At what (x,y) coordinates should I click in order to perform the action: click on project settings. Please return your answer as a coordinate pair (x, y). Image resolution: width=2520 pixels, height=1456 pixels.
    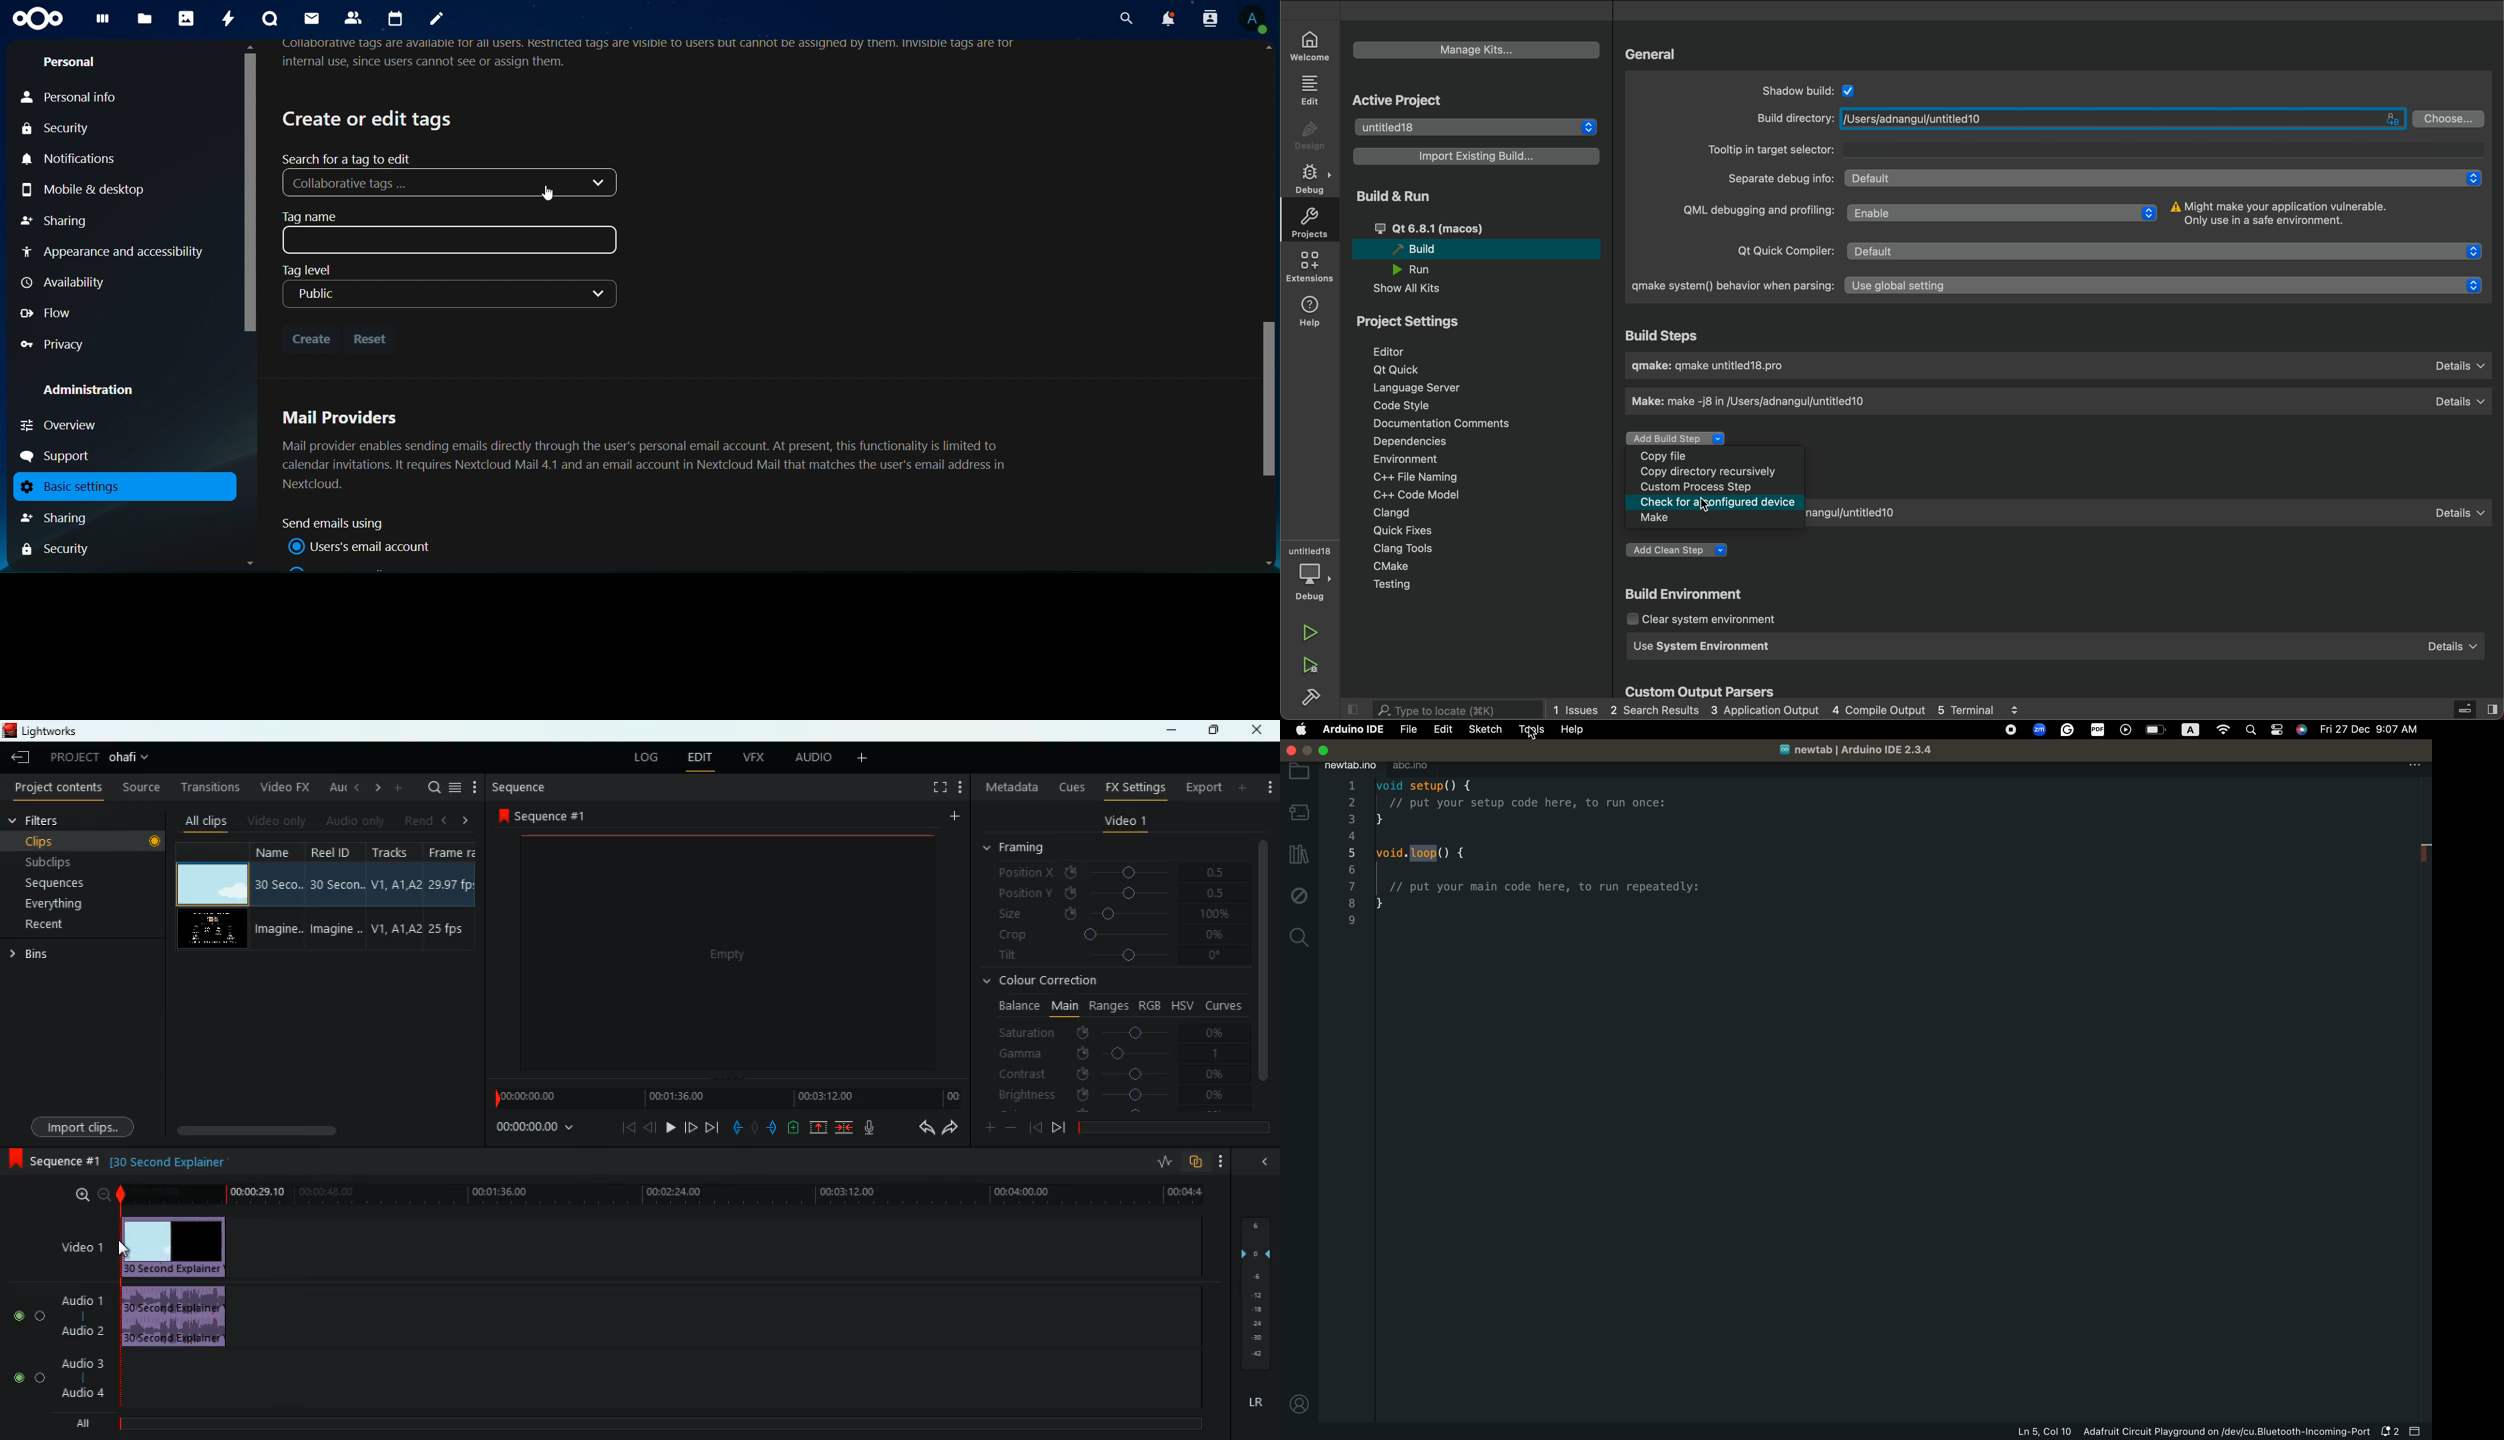
    Looking at the image, I should click on (1406, 321).